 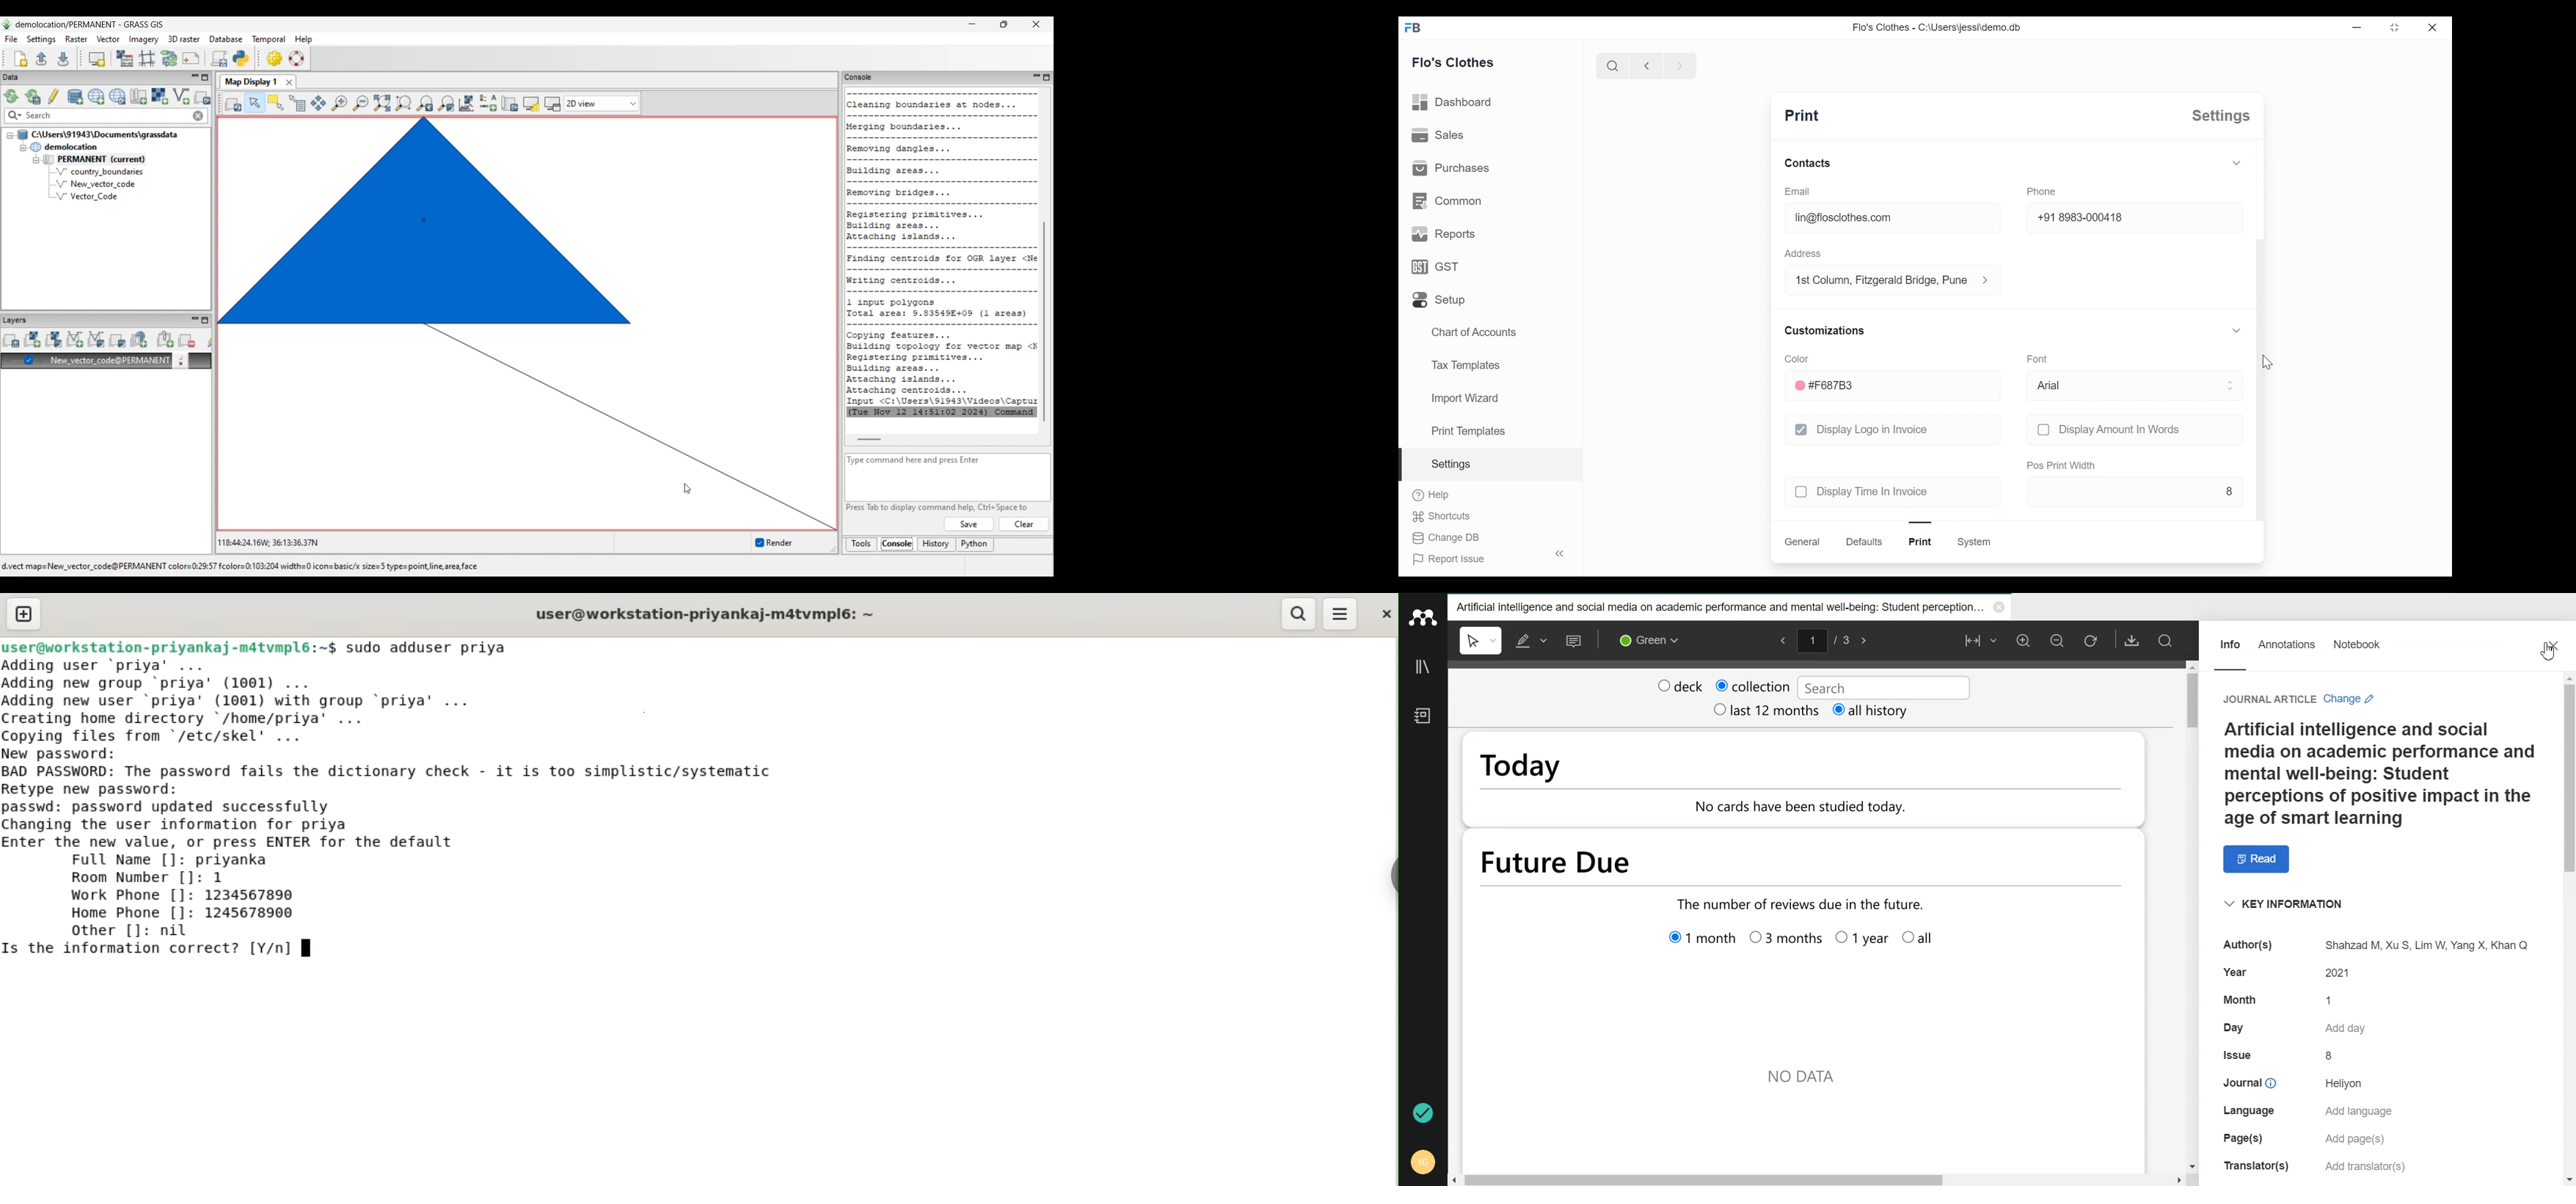 What do you see at coordinates (1866, 542) in the screenshot?
I see `defaults` at bounding box center [1866, 542].